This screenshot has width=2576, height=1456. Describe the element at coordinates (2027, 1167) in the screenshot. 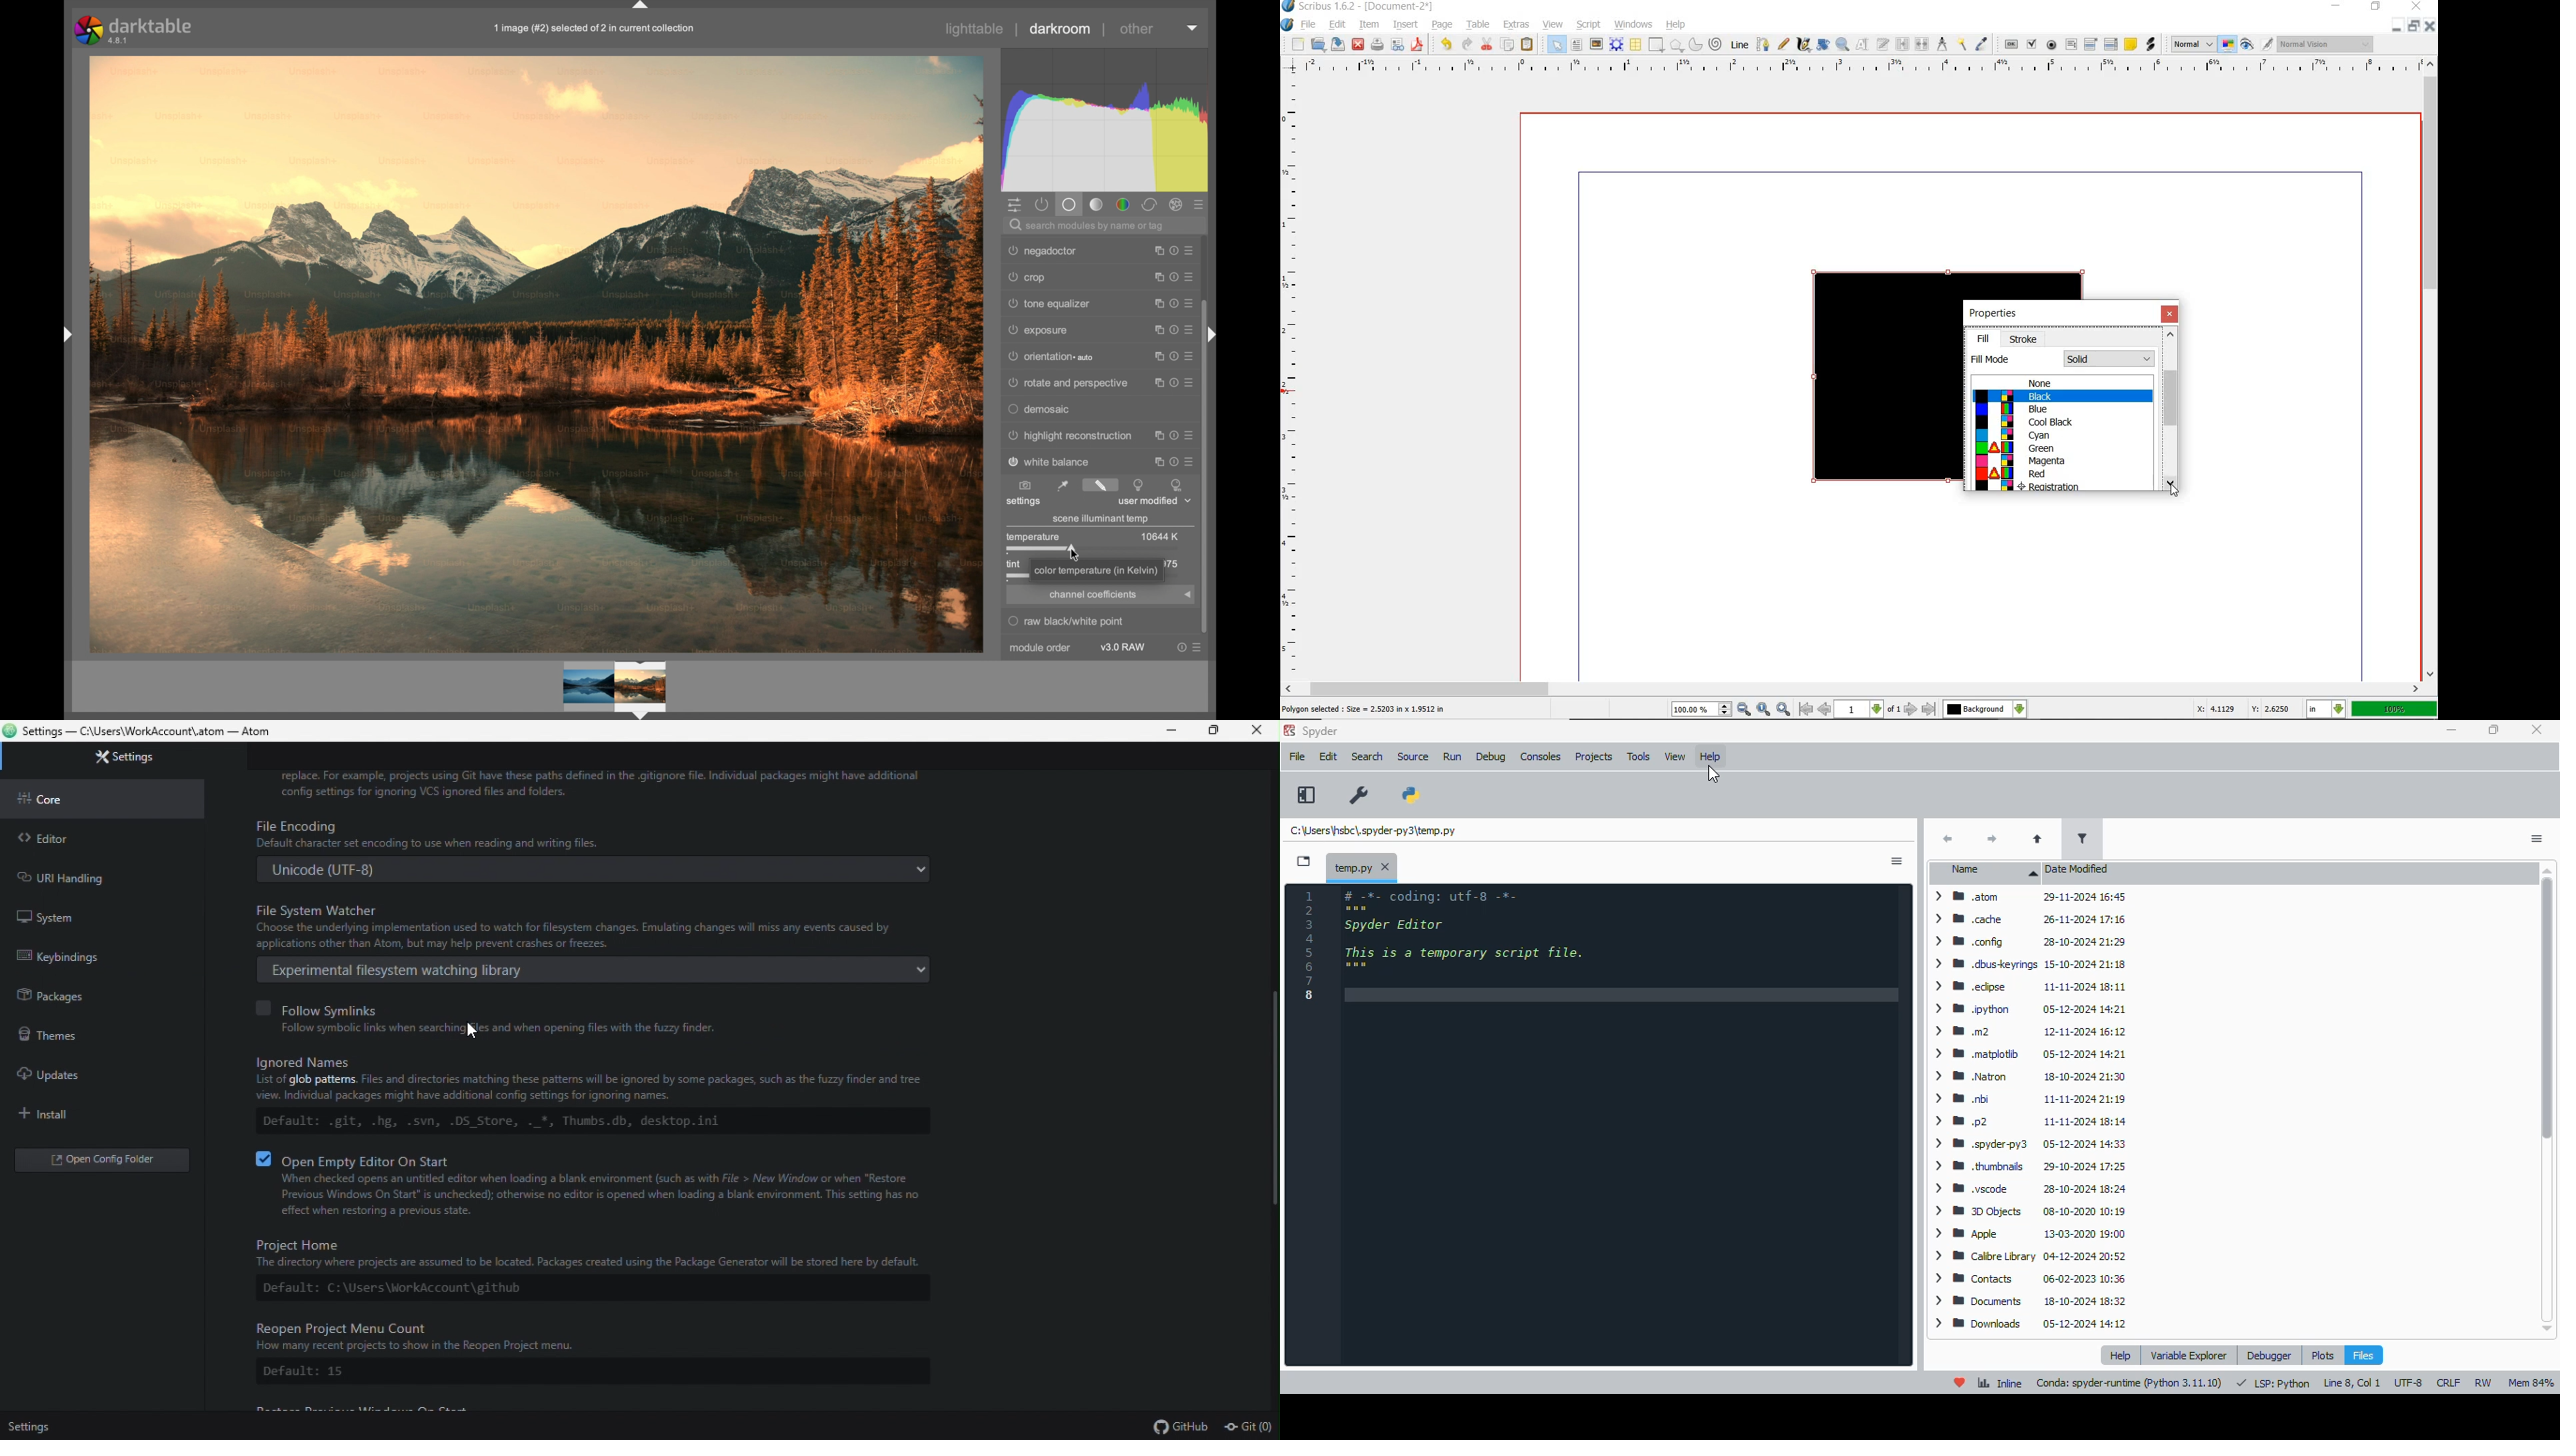

I see `> WM thumbnails 29-10-2024 17:25` at that location.